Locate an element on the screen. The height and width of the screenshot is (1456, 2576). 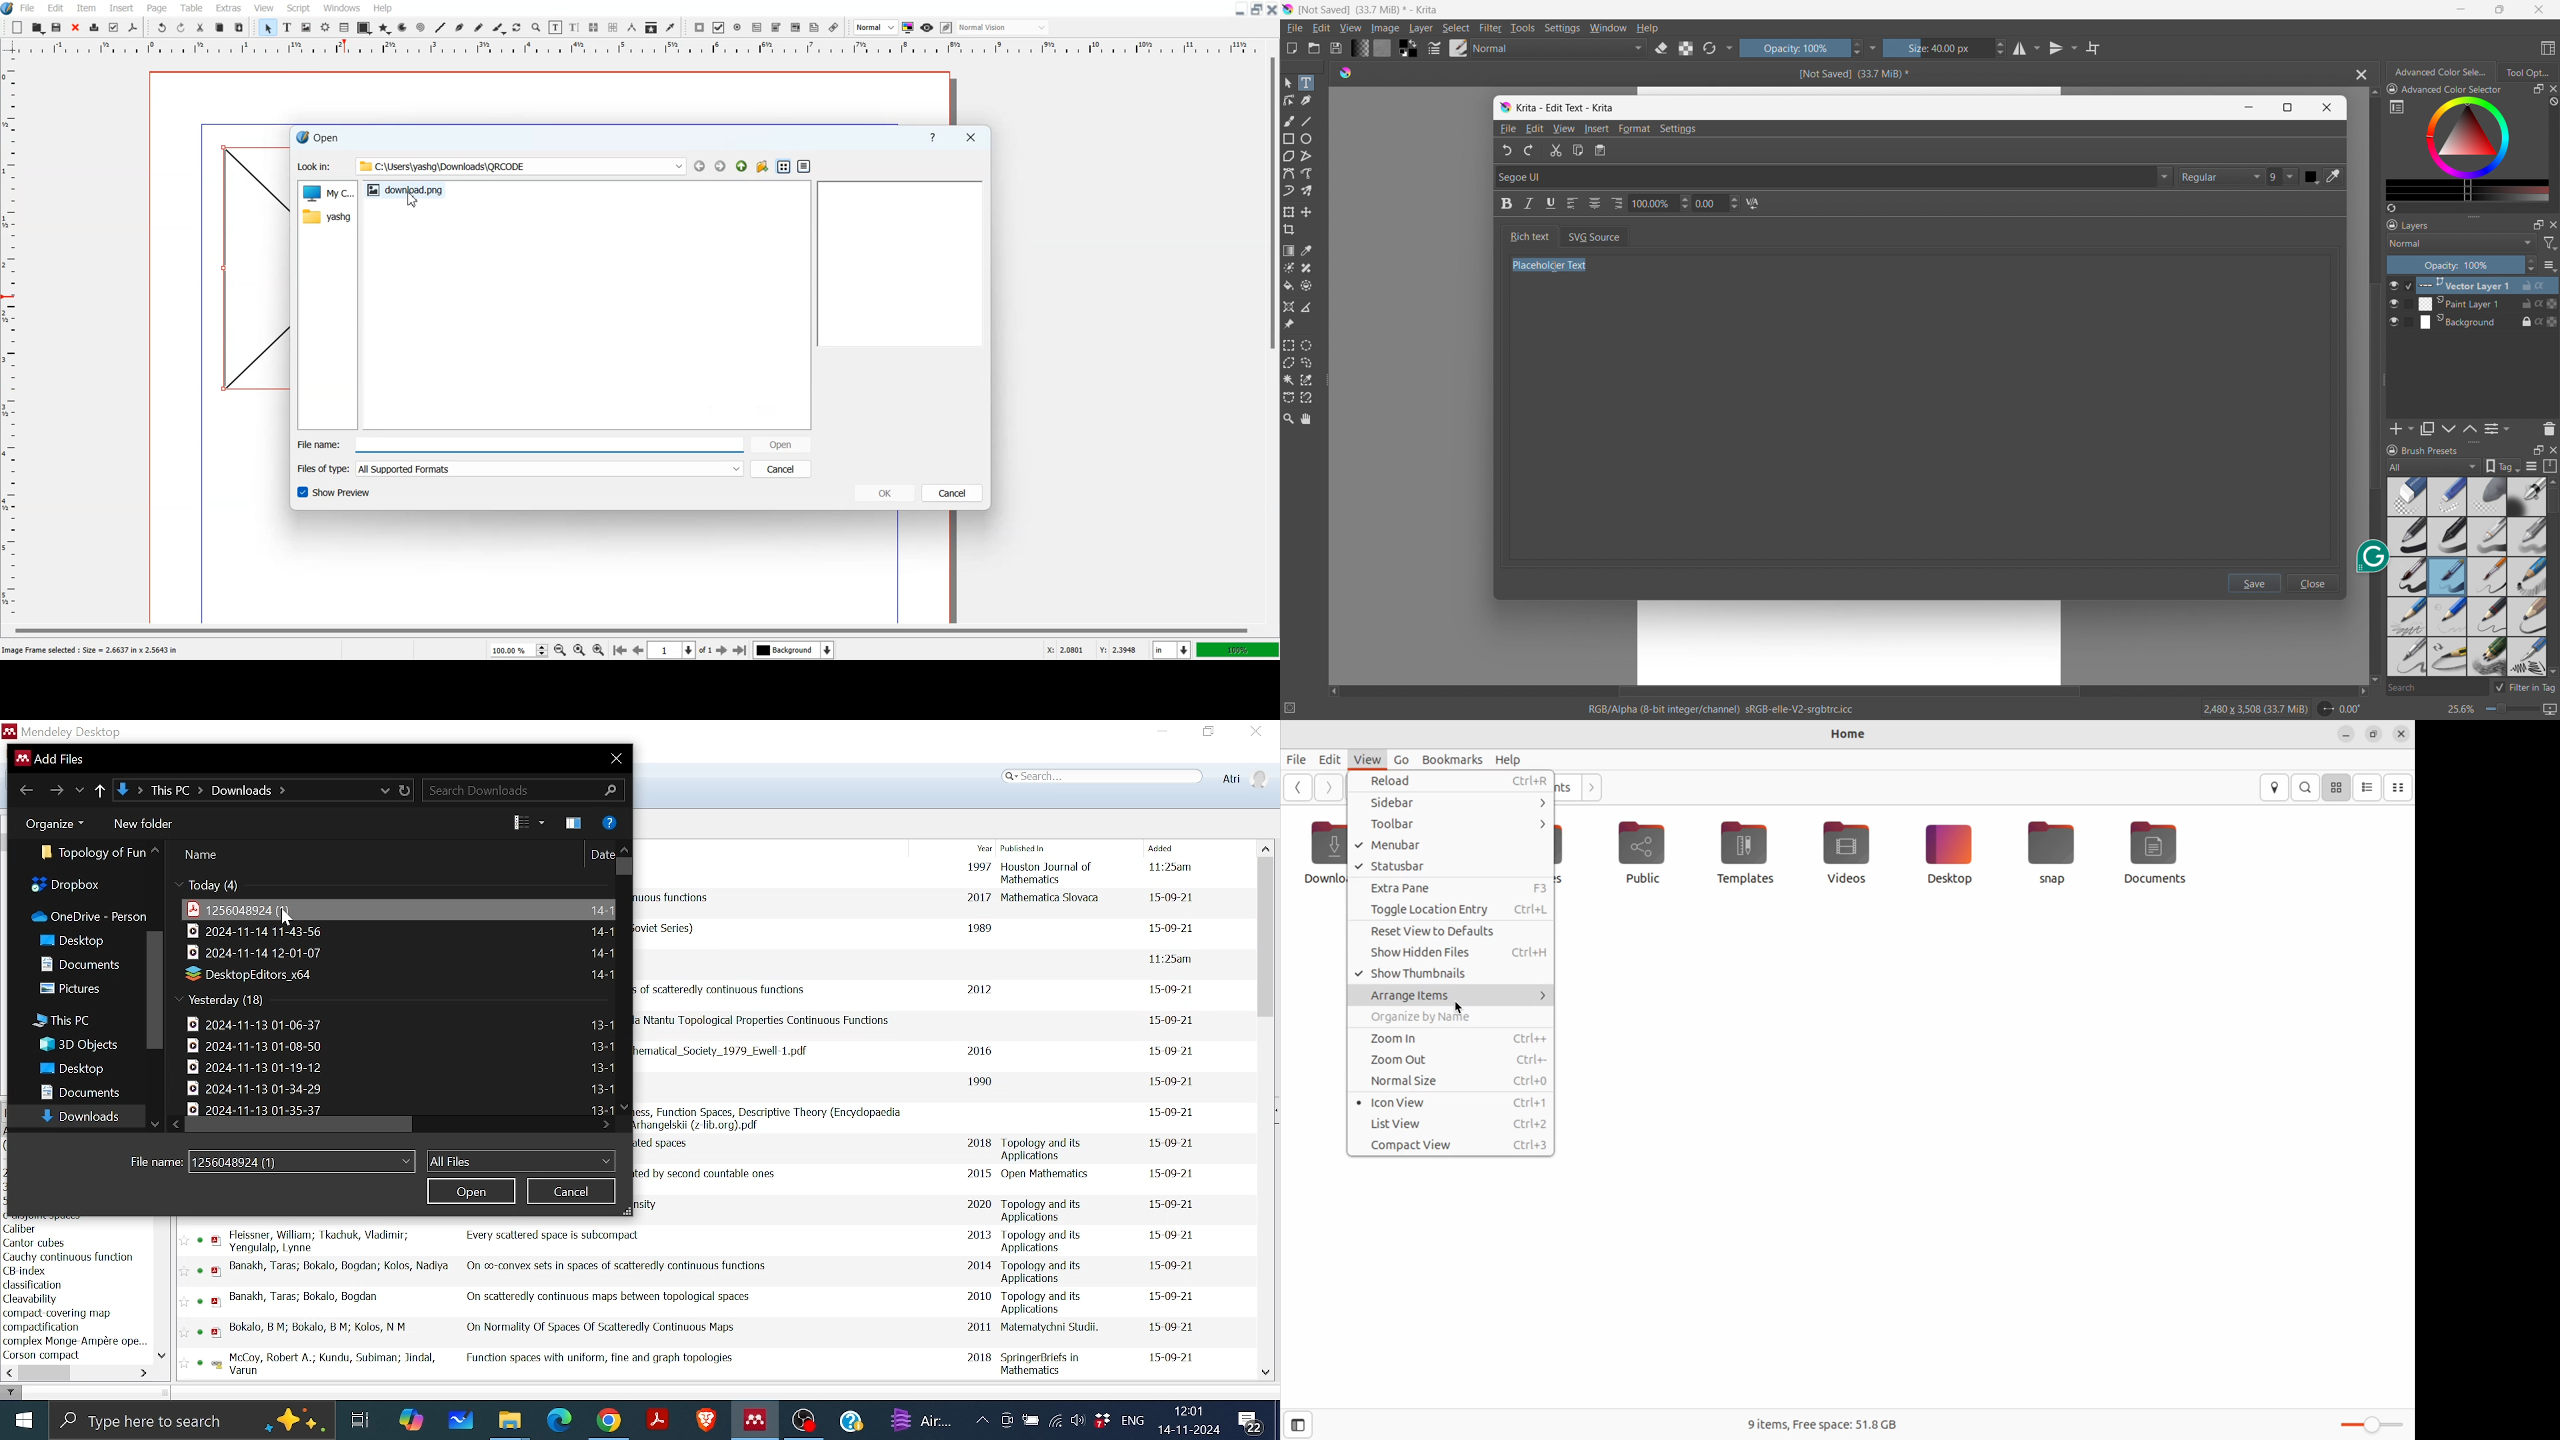
save is located at coordinates (1335, 48).